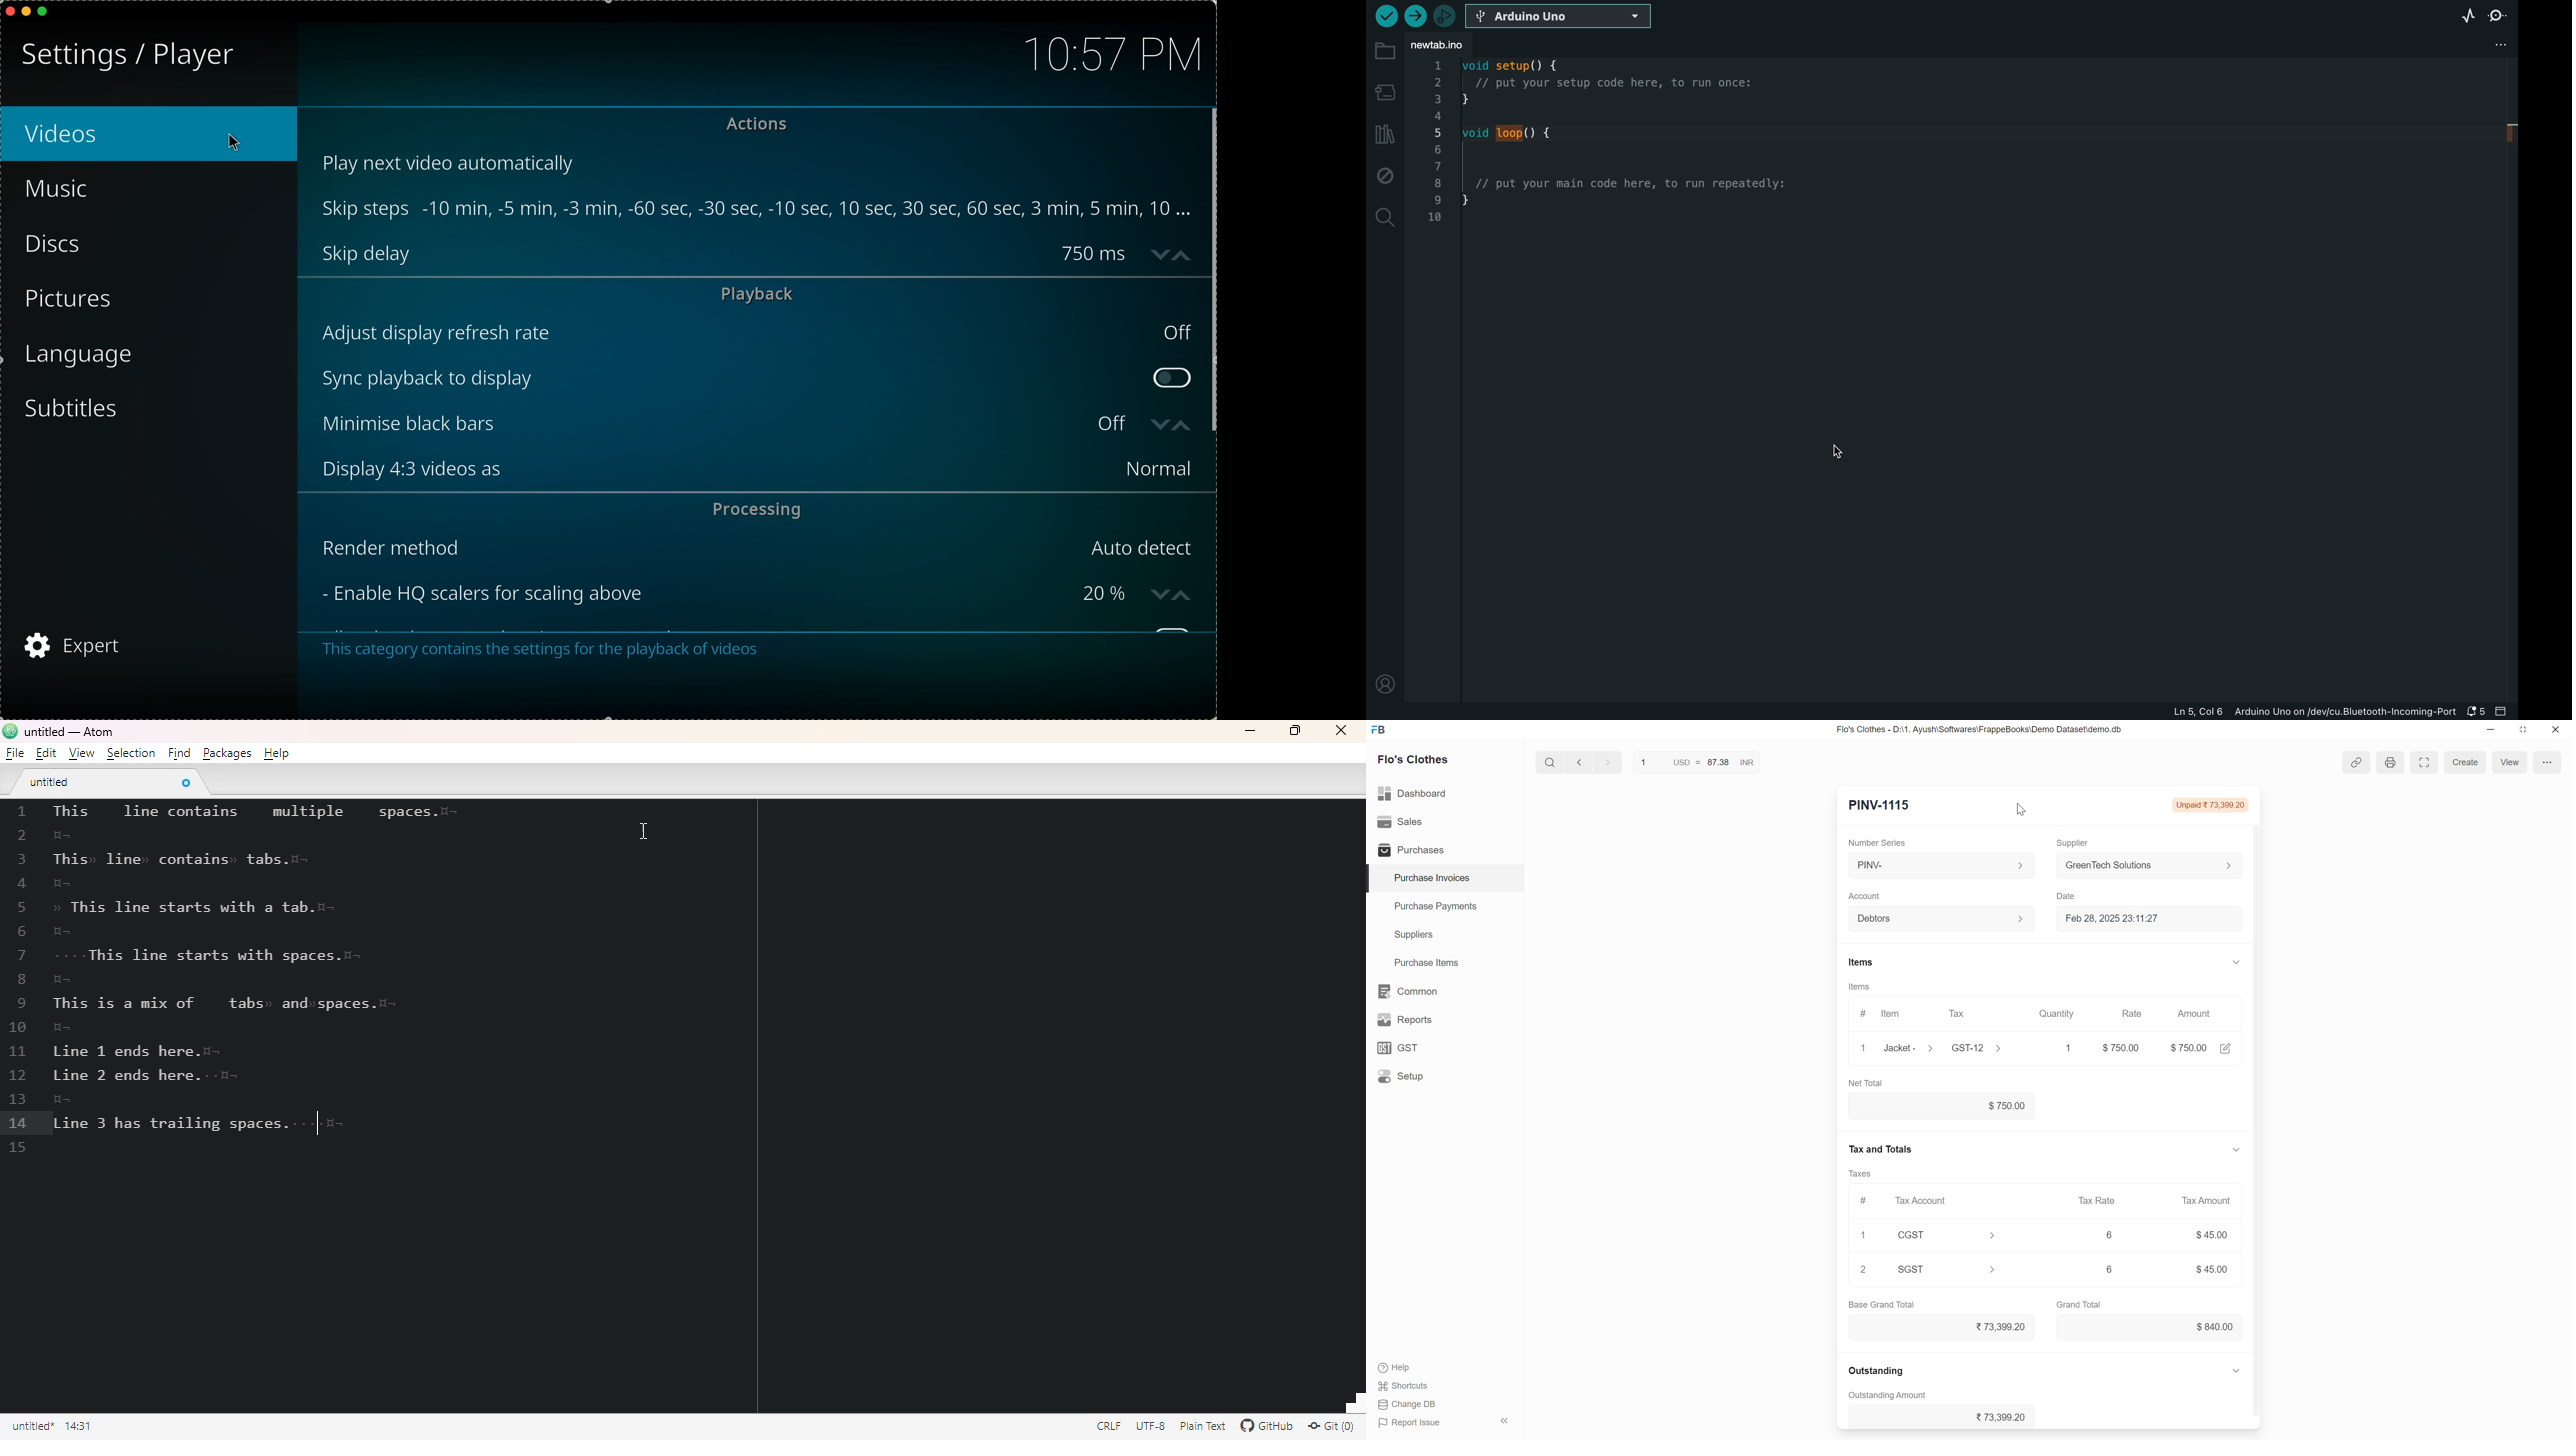  Describe the element at coordinates (1187, 593) in the screenshot. I see `increase value` at that location.